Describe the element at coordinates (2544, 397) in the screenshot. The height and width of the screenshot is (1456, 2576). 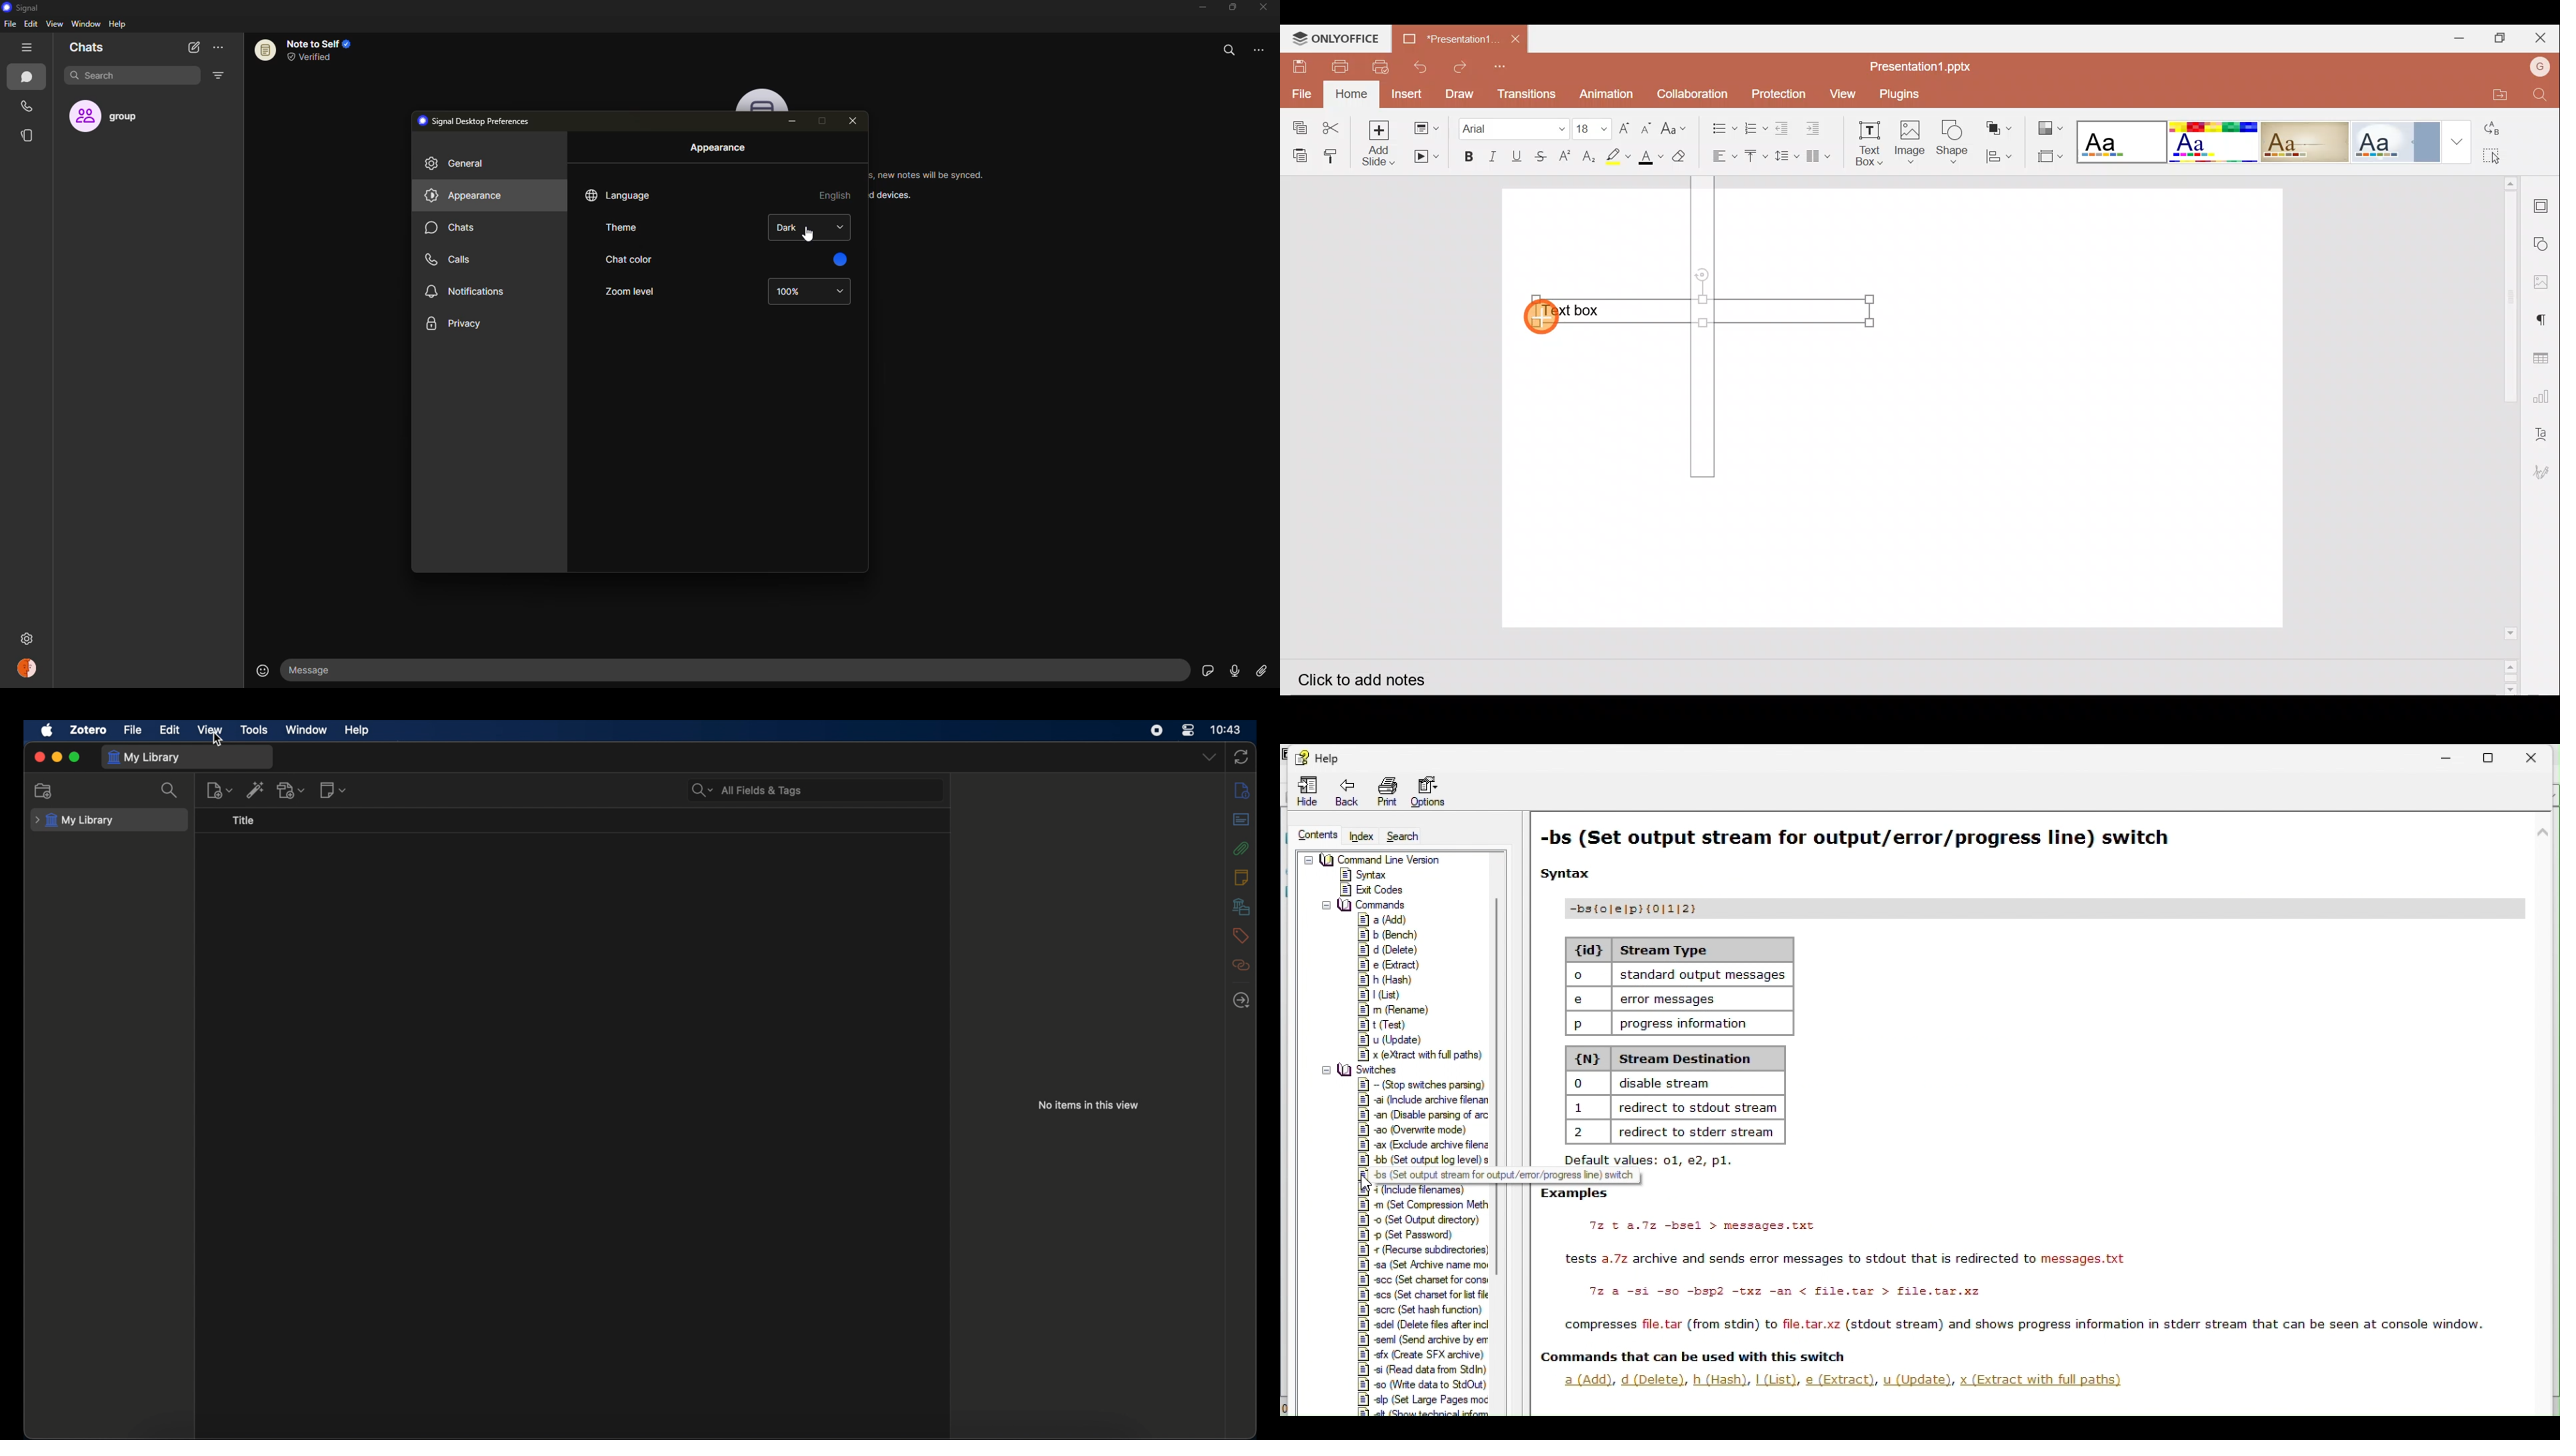
I see `Chart settings` at that location.